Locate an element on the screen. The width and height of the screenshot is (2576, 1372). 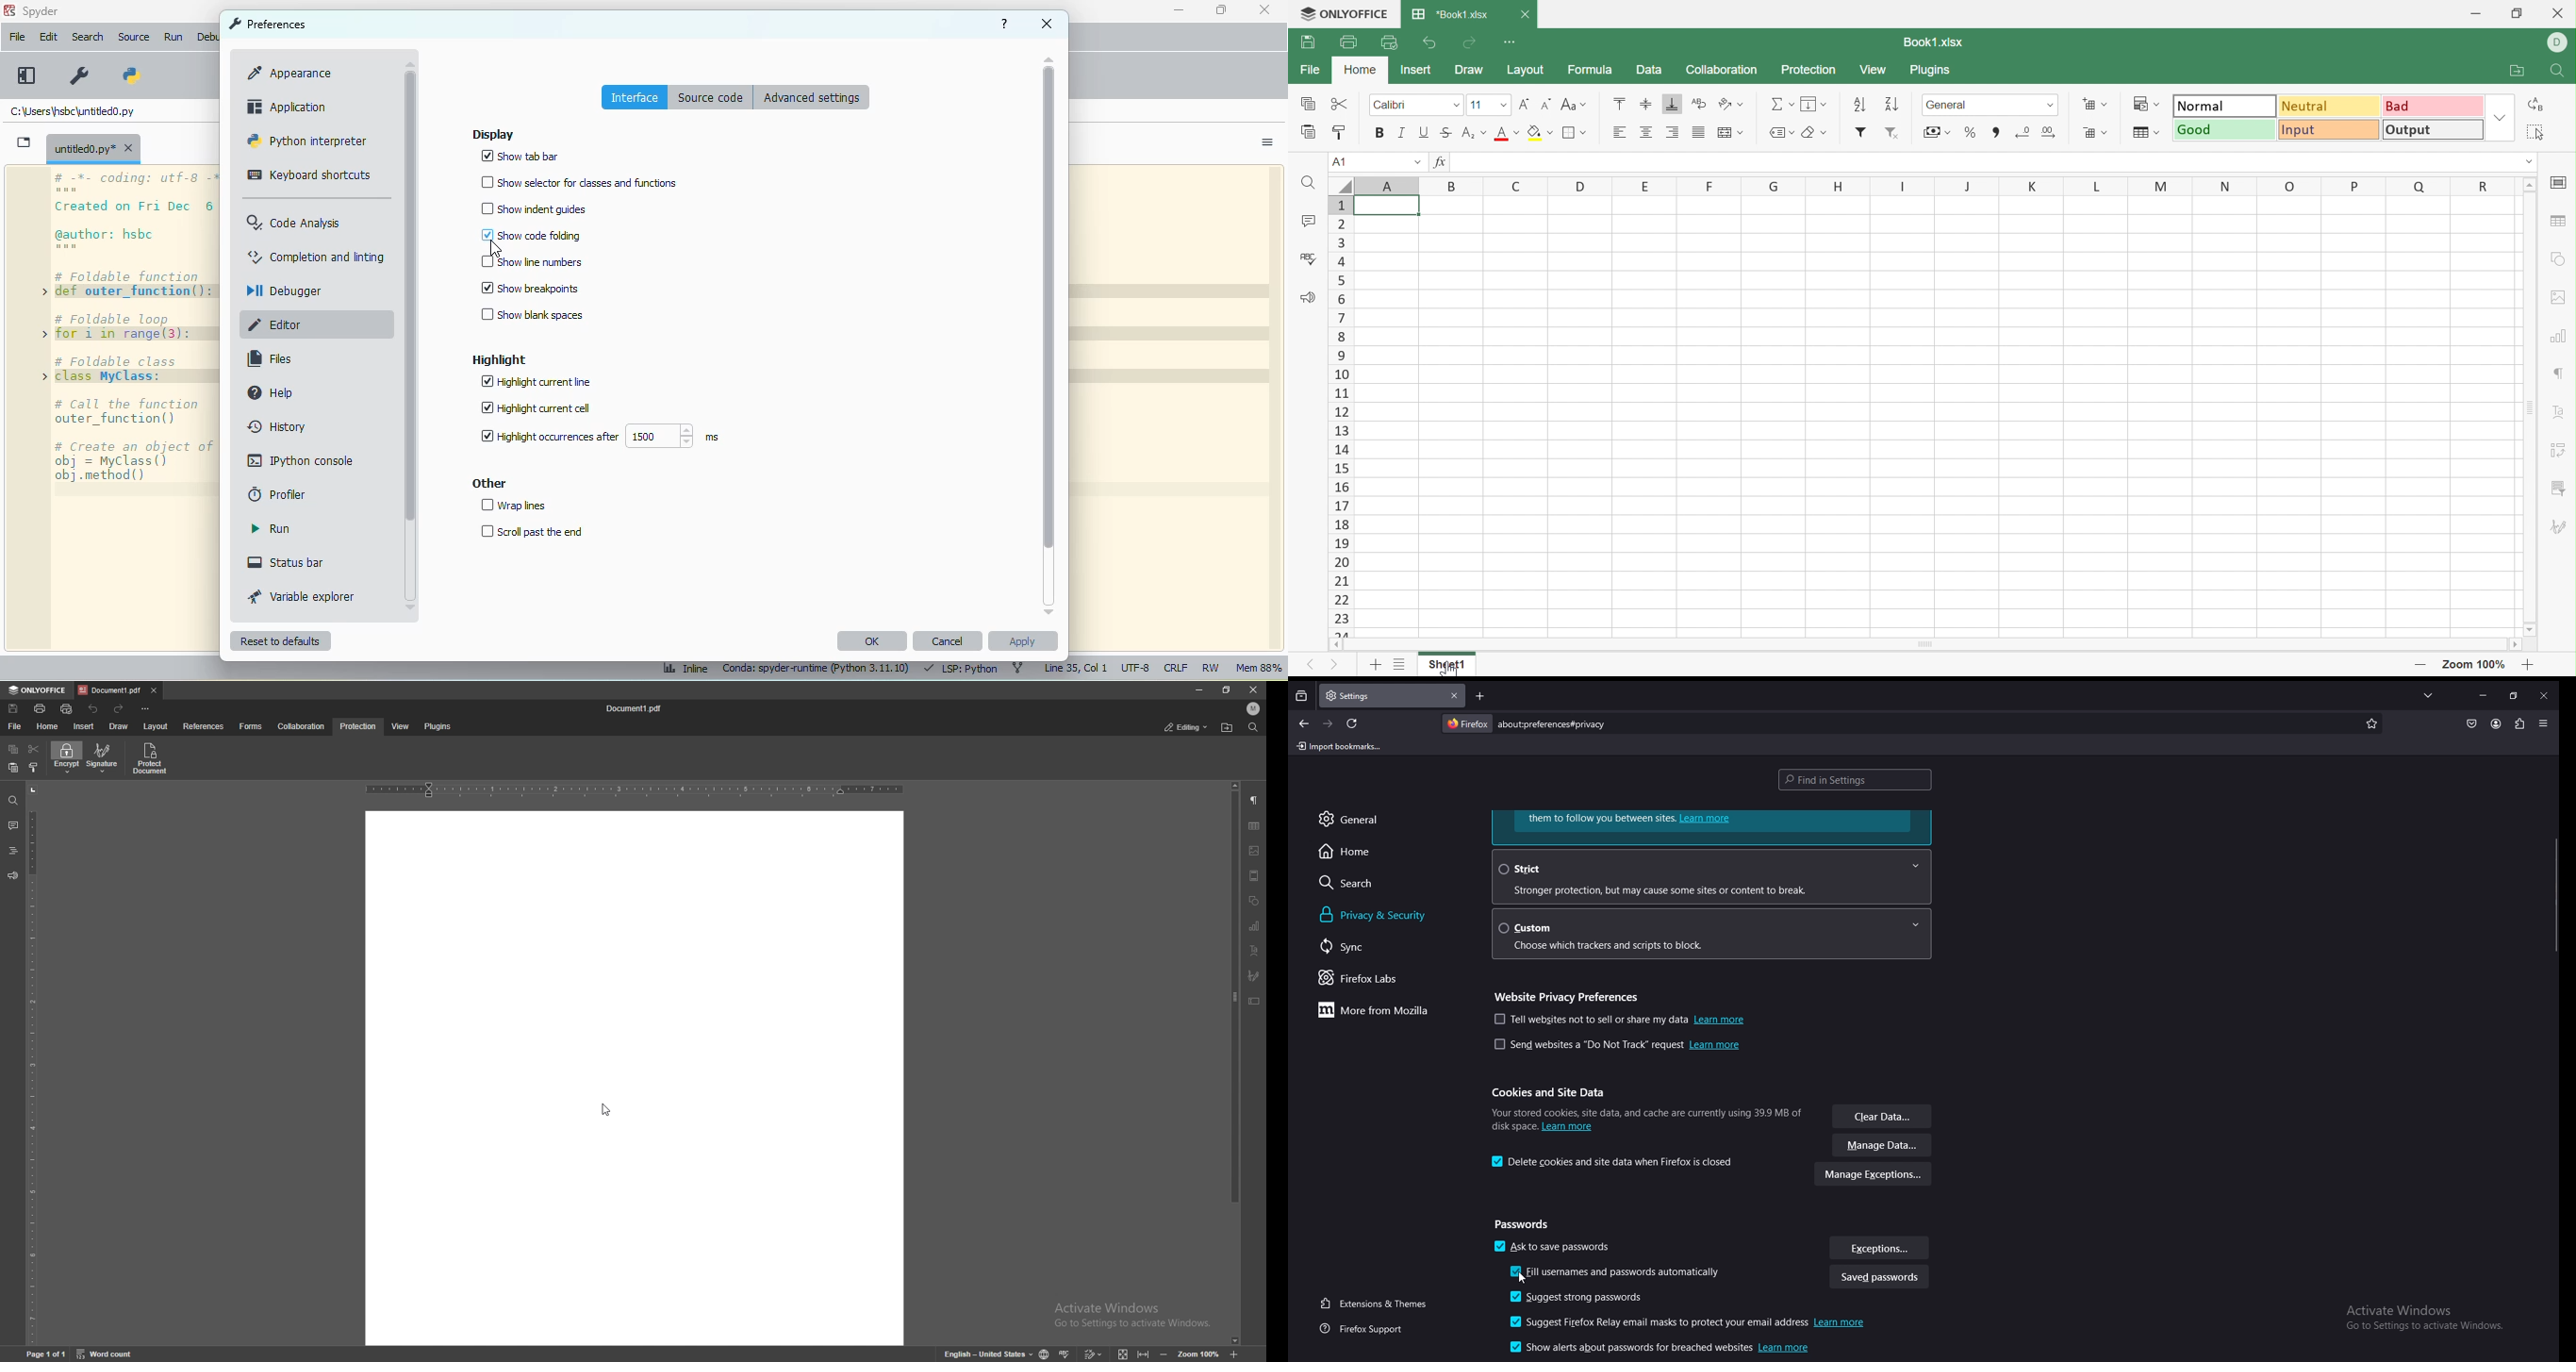
table is located at coordinates (1256, 827).